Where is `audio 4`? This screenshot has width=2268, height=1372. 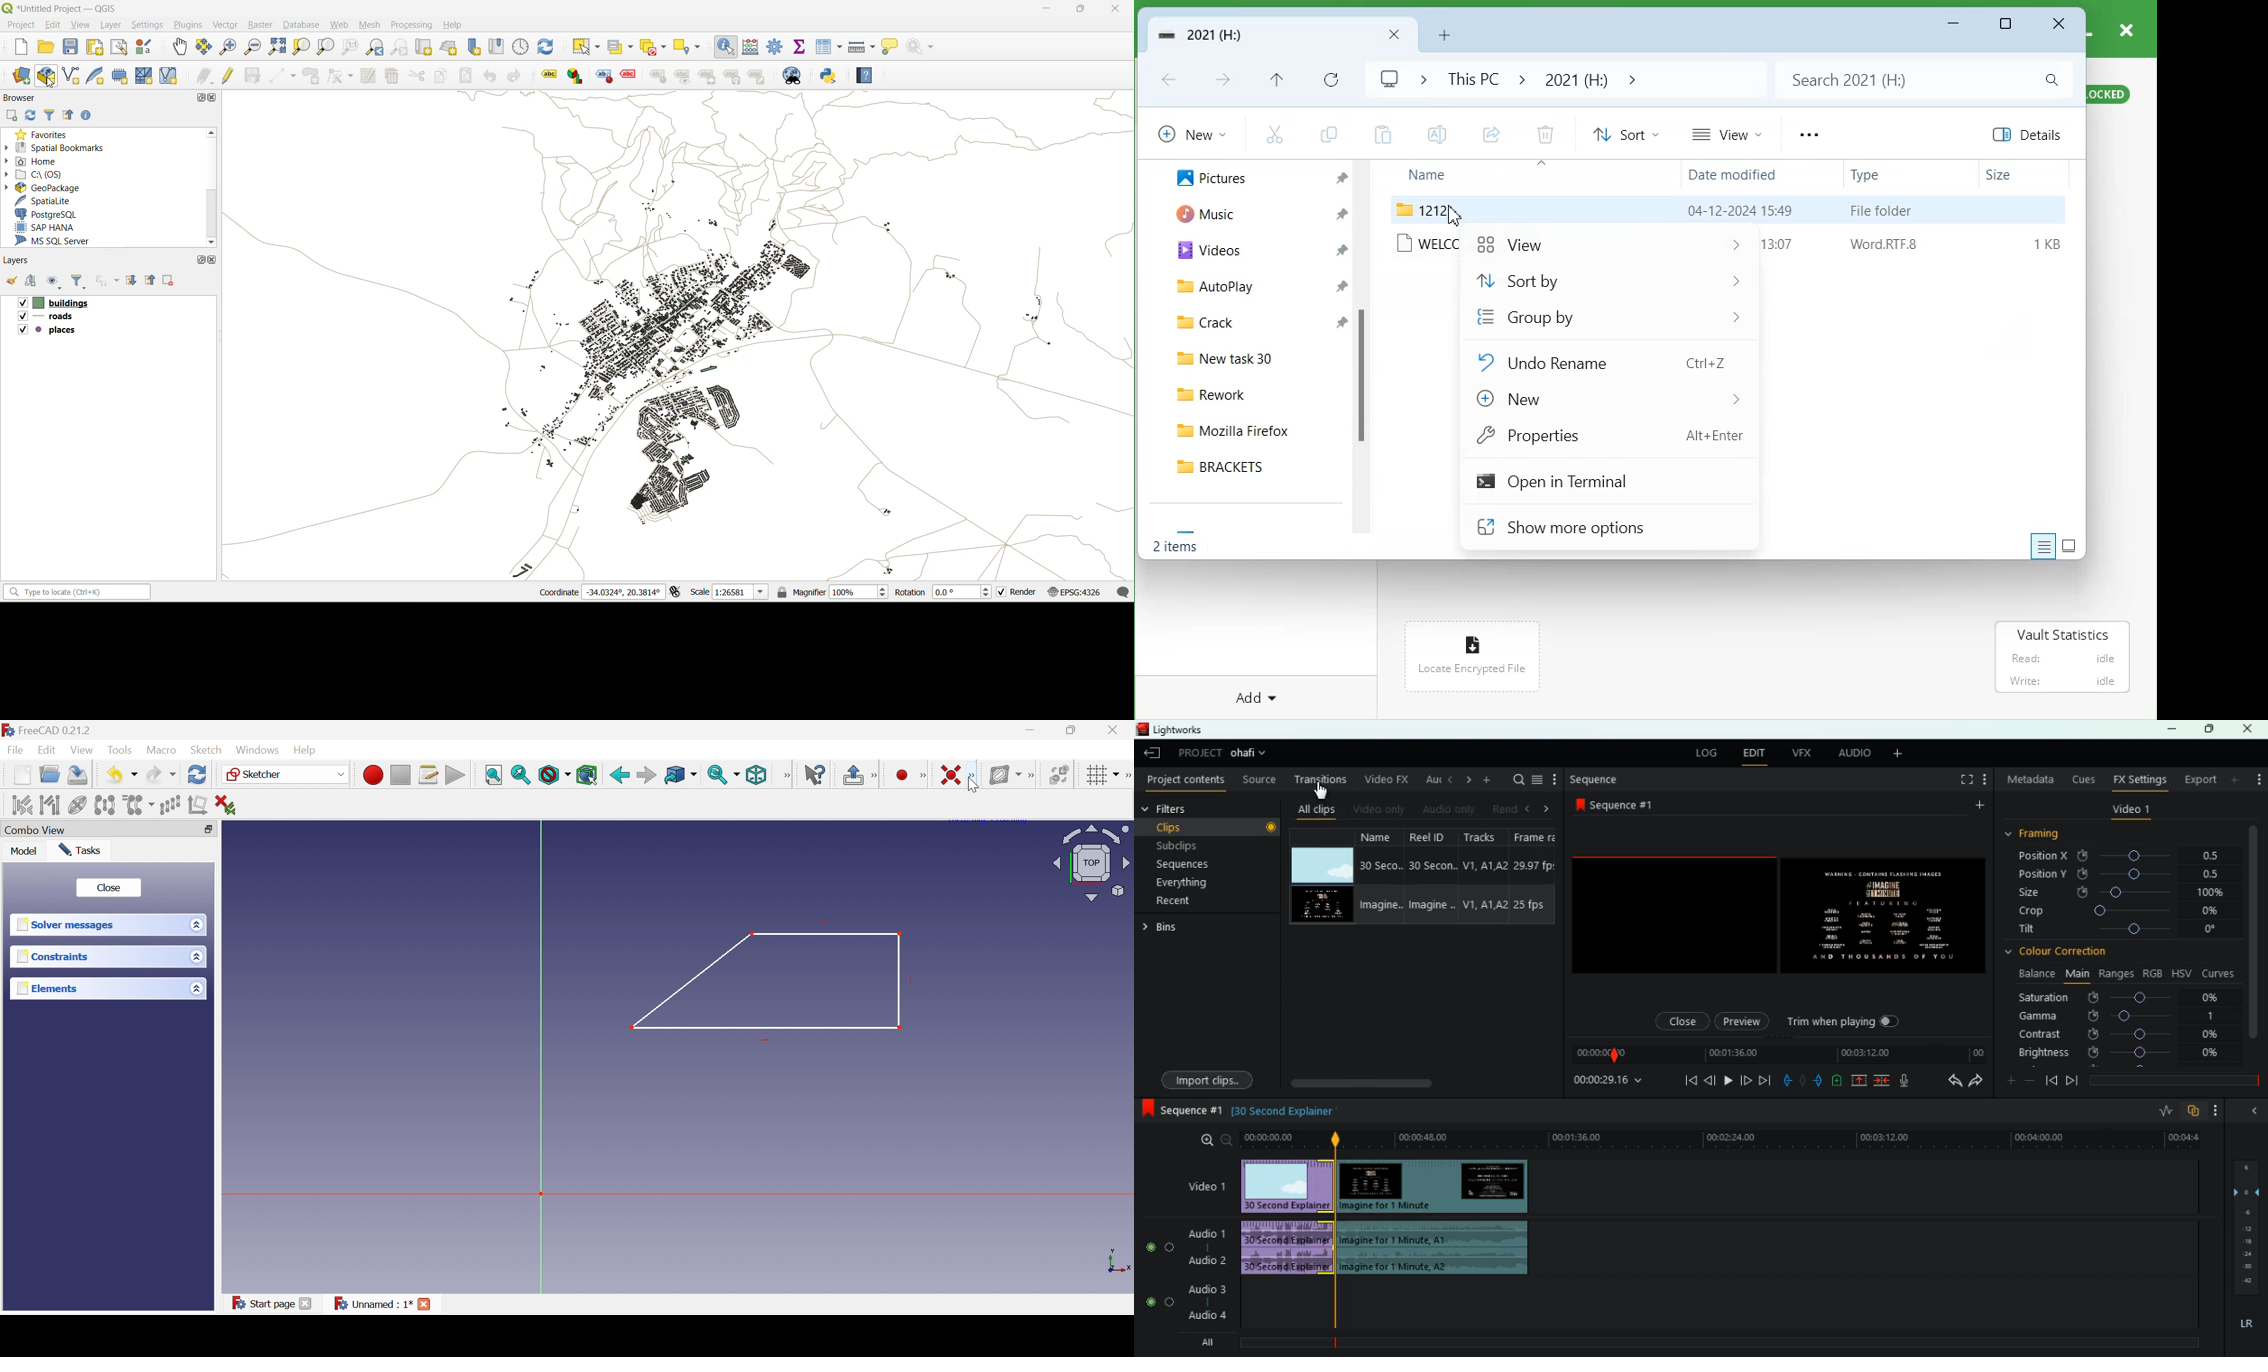 audio 4 is located at coordinates (1207, 1317).